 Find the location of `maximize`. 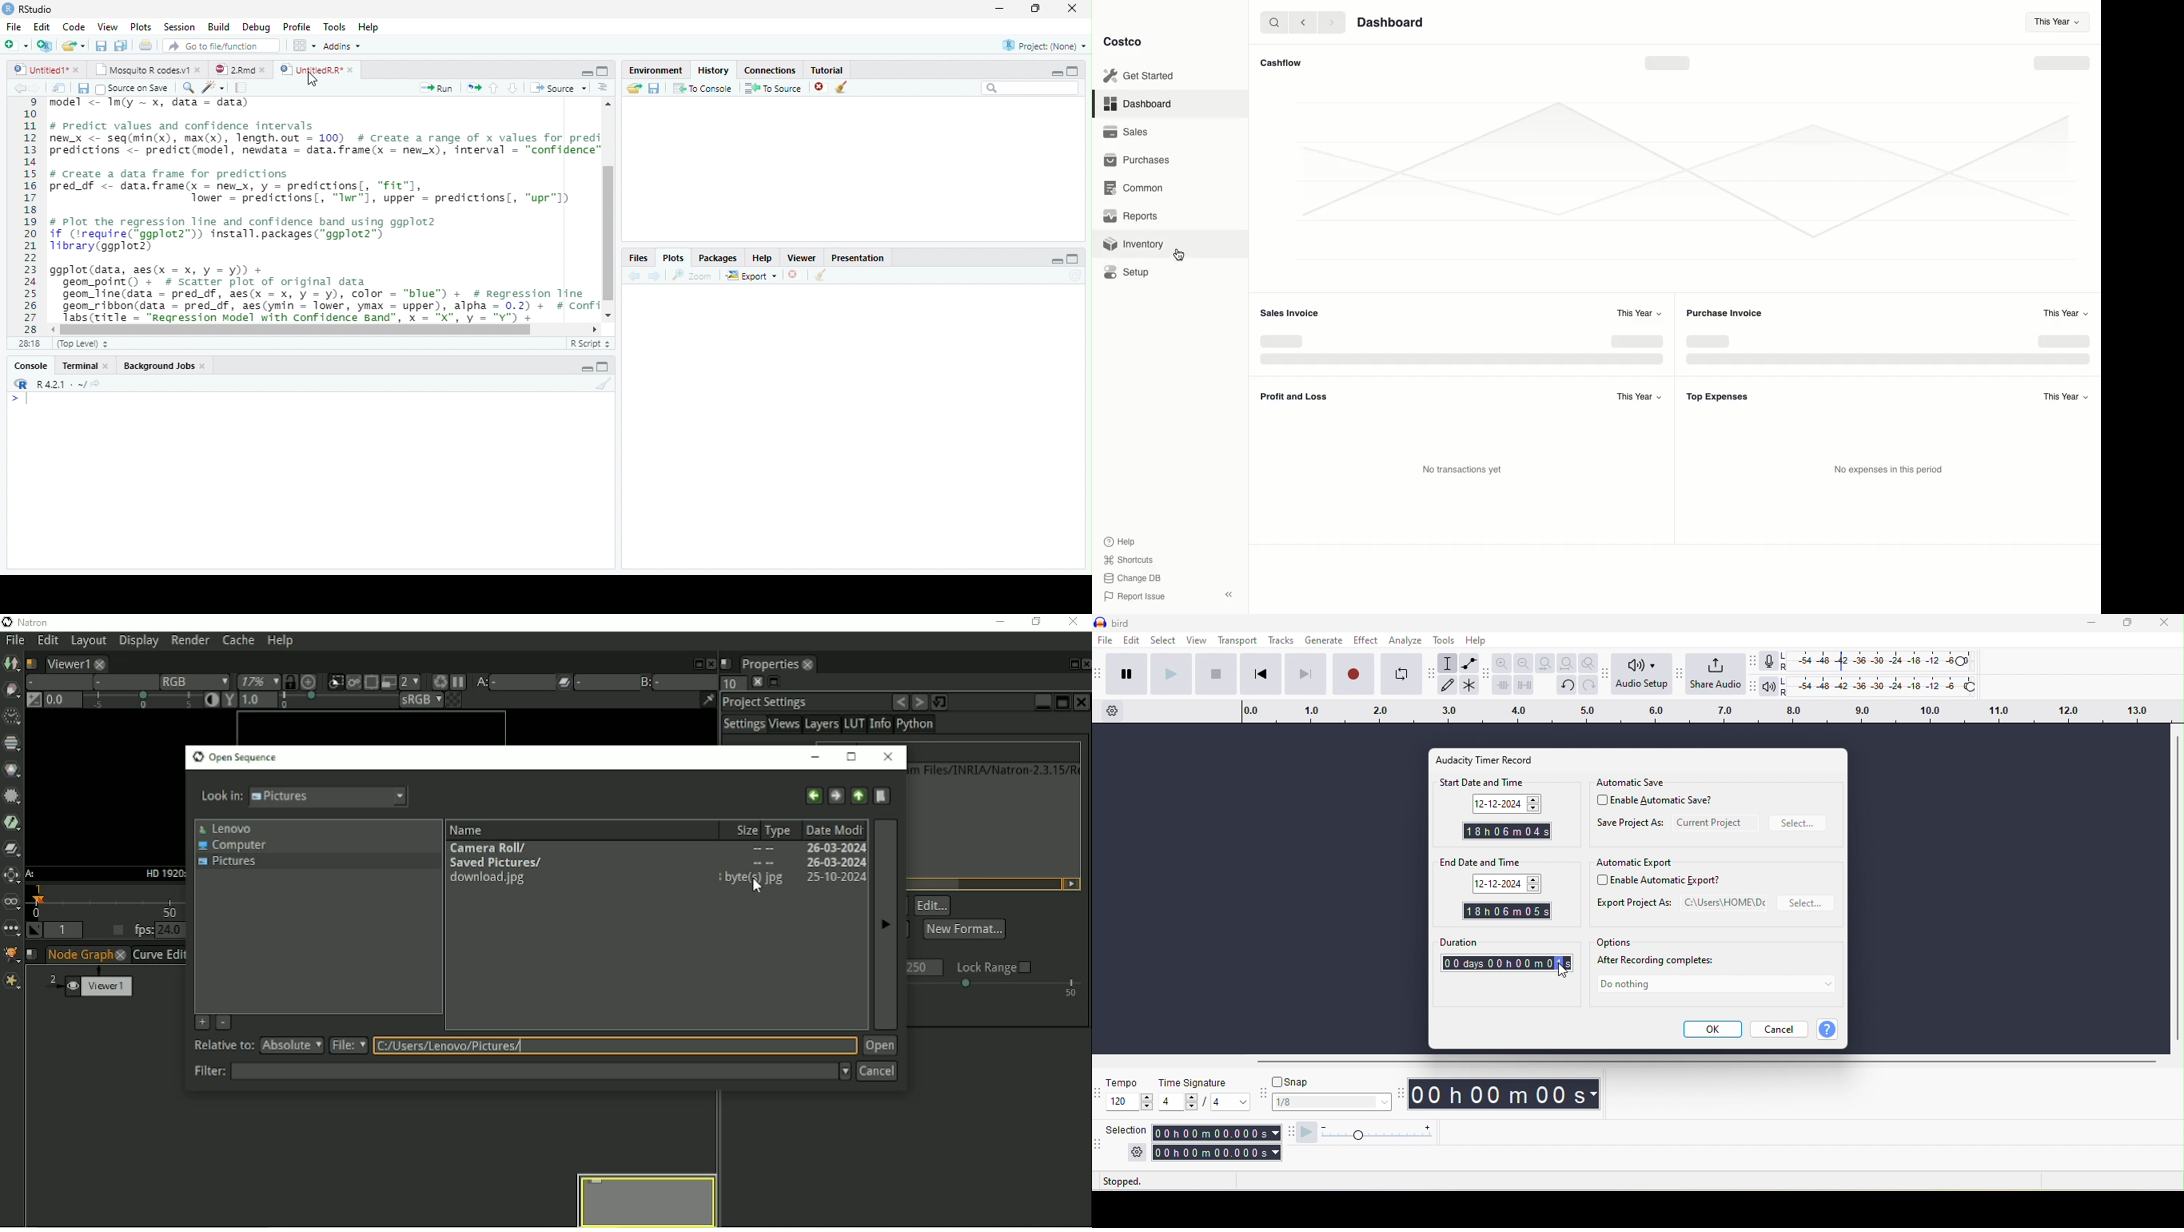

maximize is located at coordinates (2128, 624).